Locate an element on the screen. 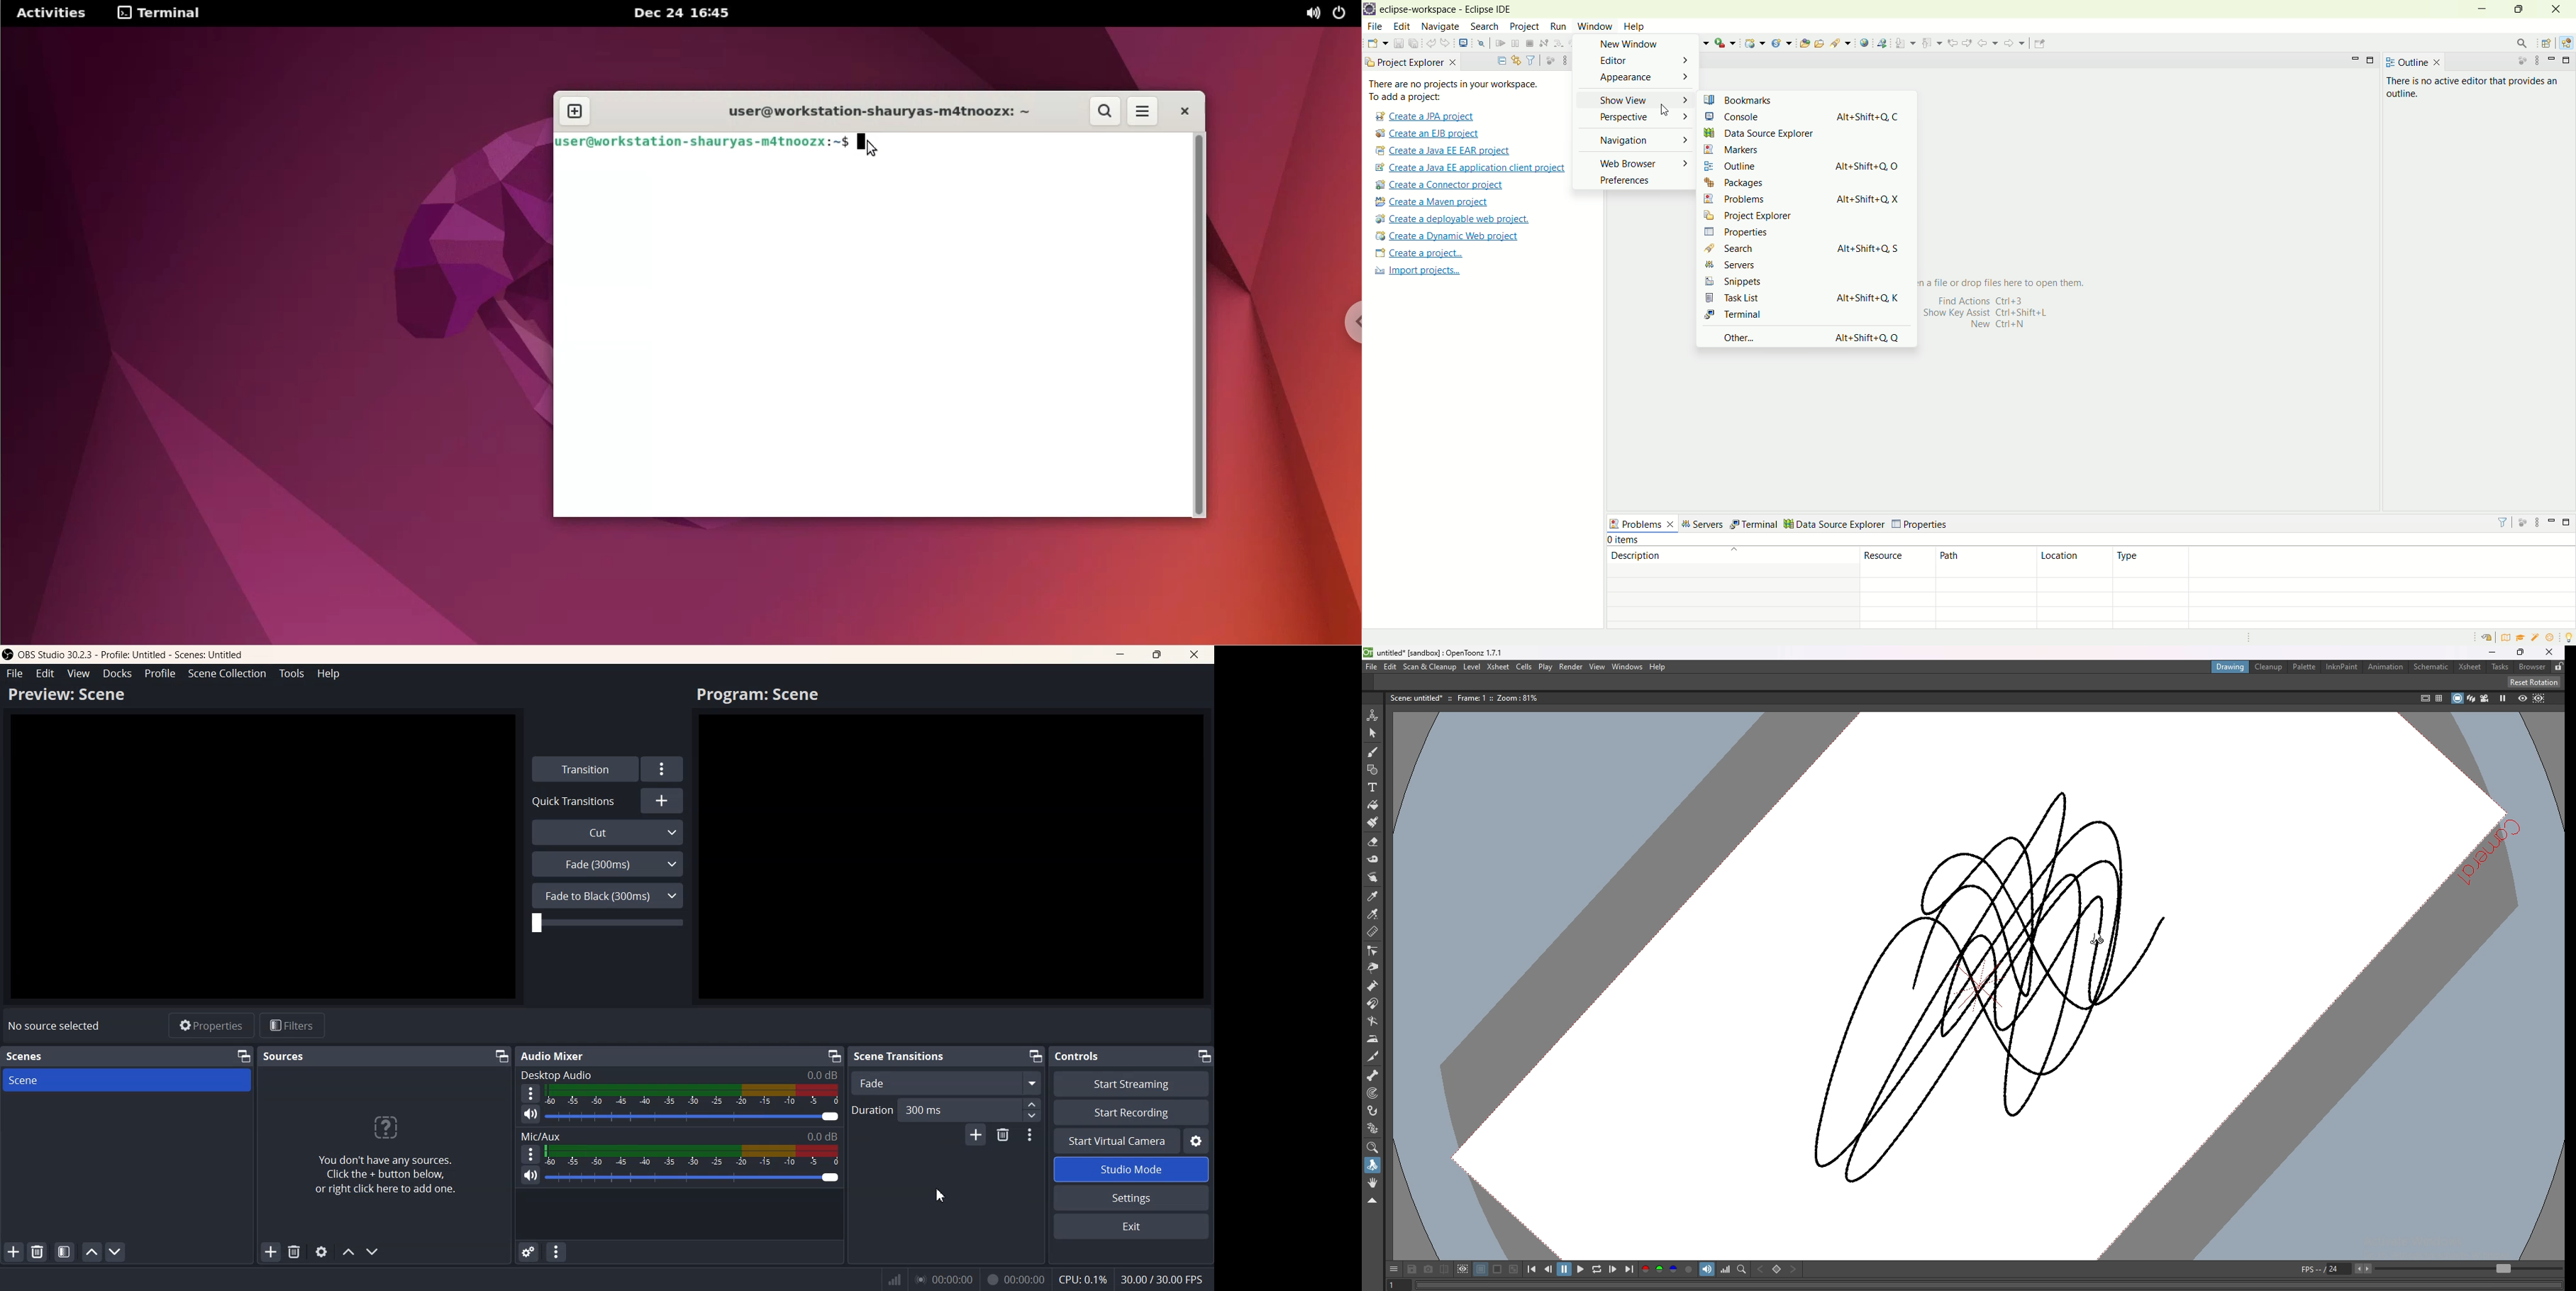 This screenshot has width=2576, height=1316. Transition is located at coordinates (583, 770).